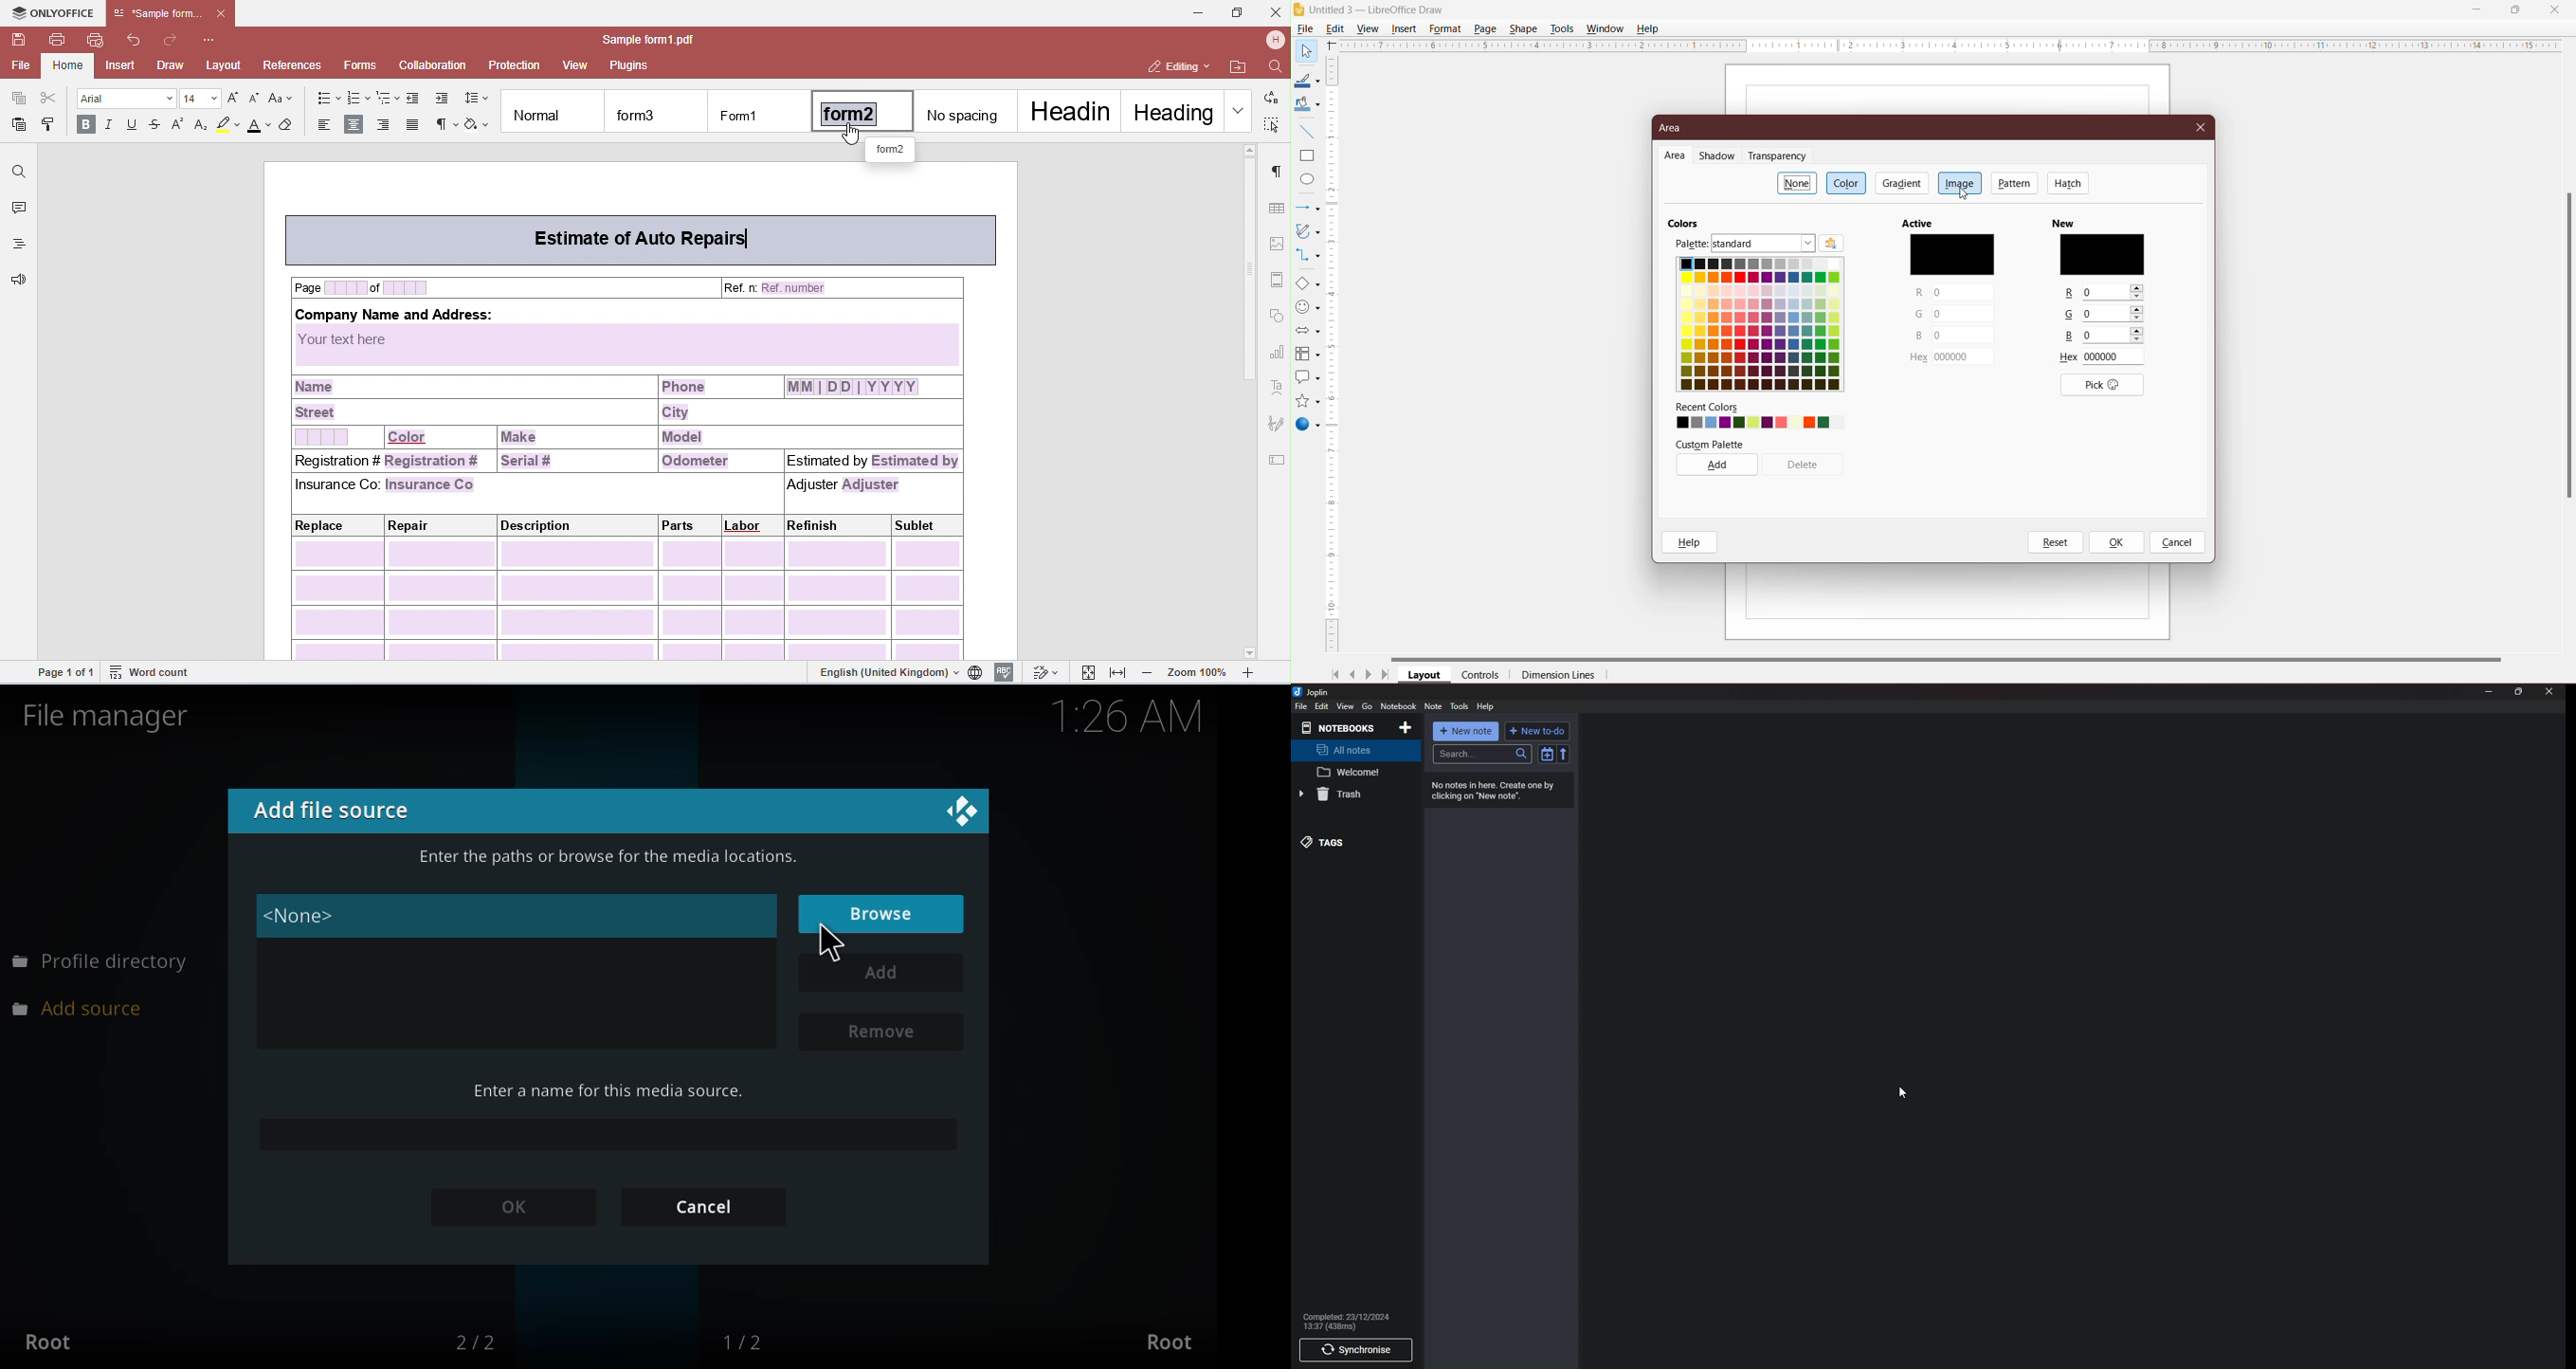 The width and height of the screenshot is (2576, 1372). I want to click on Help, so click(1487, 706).